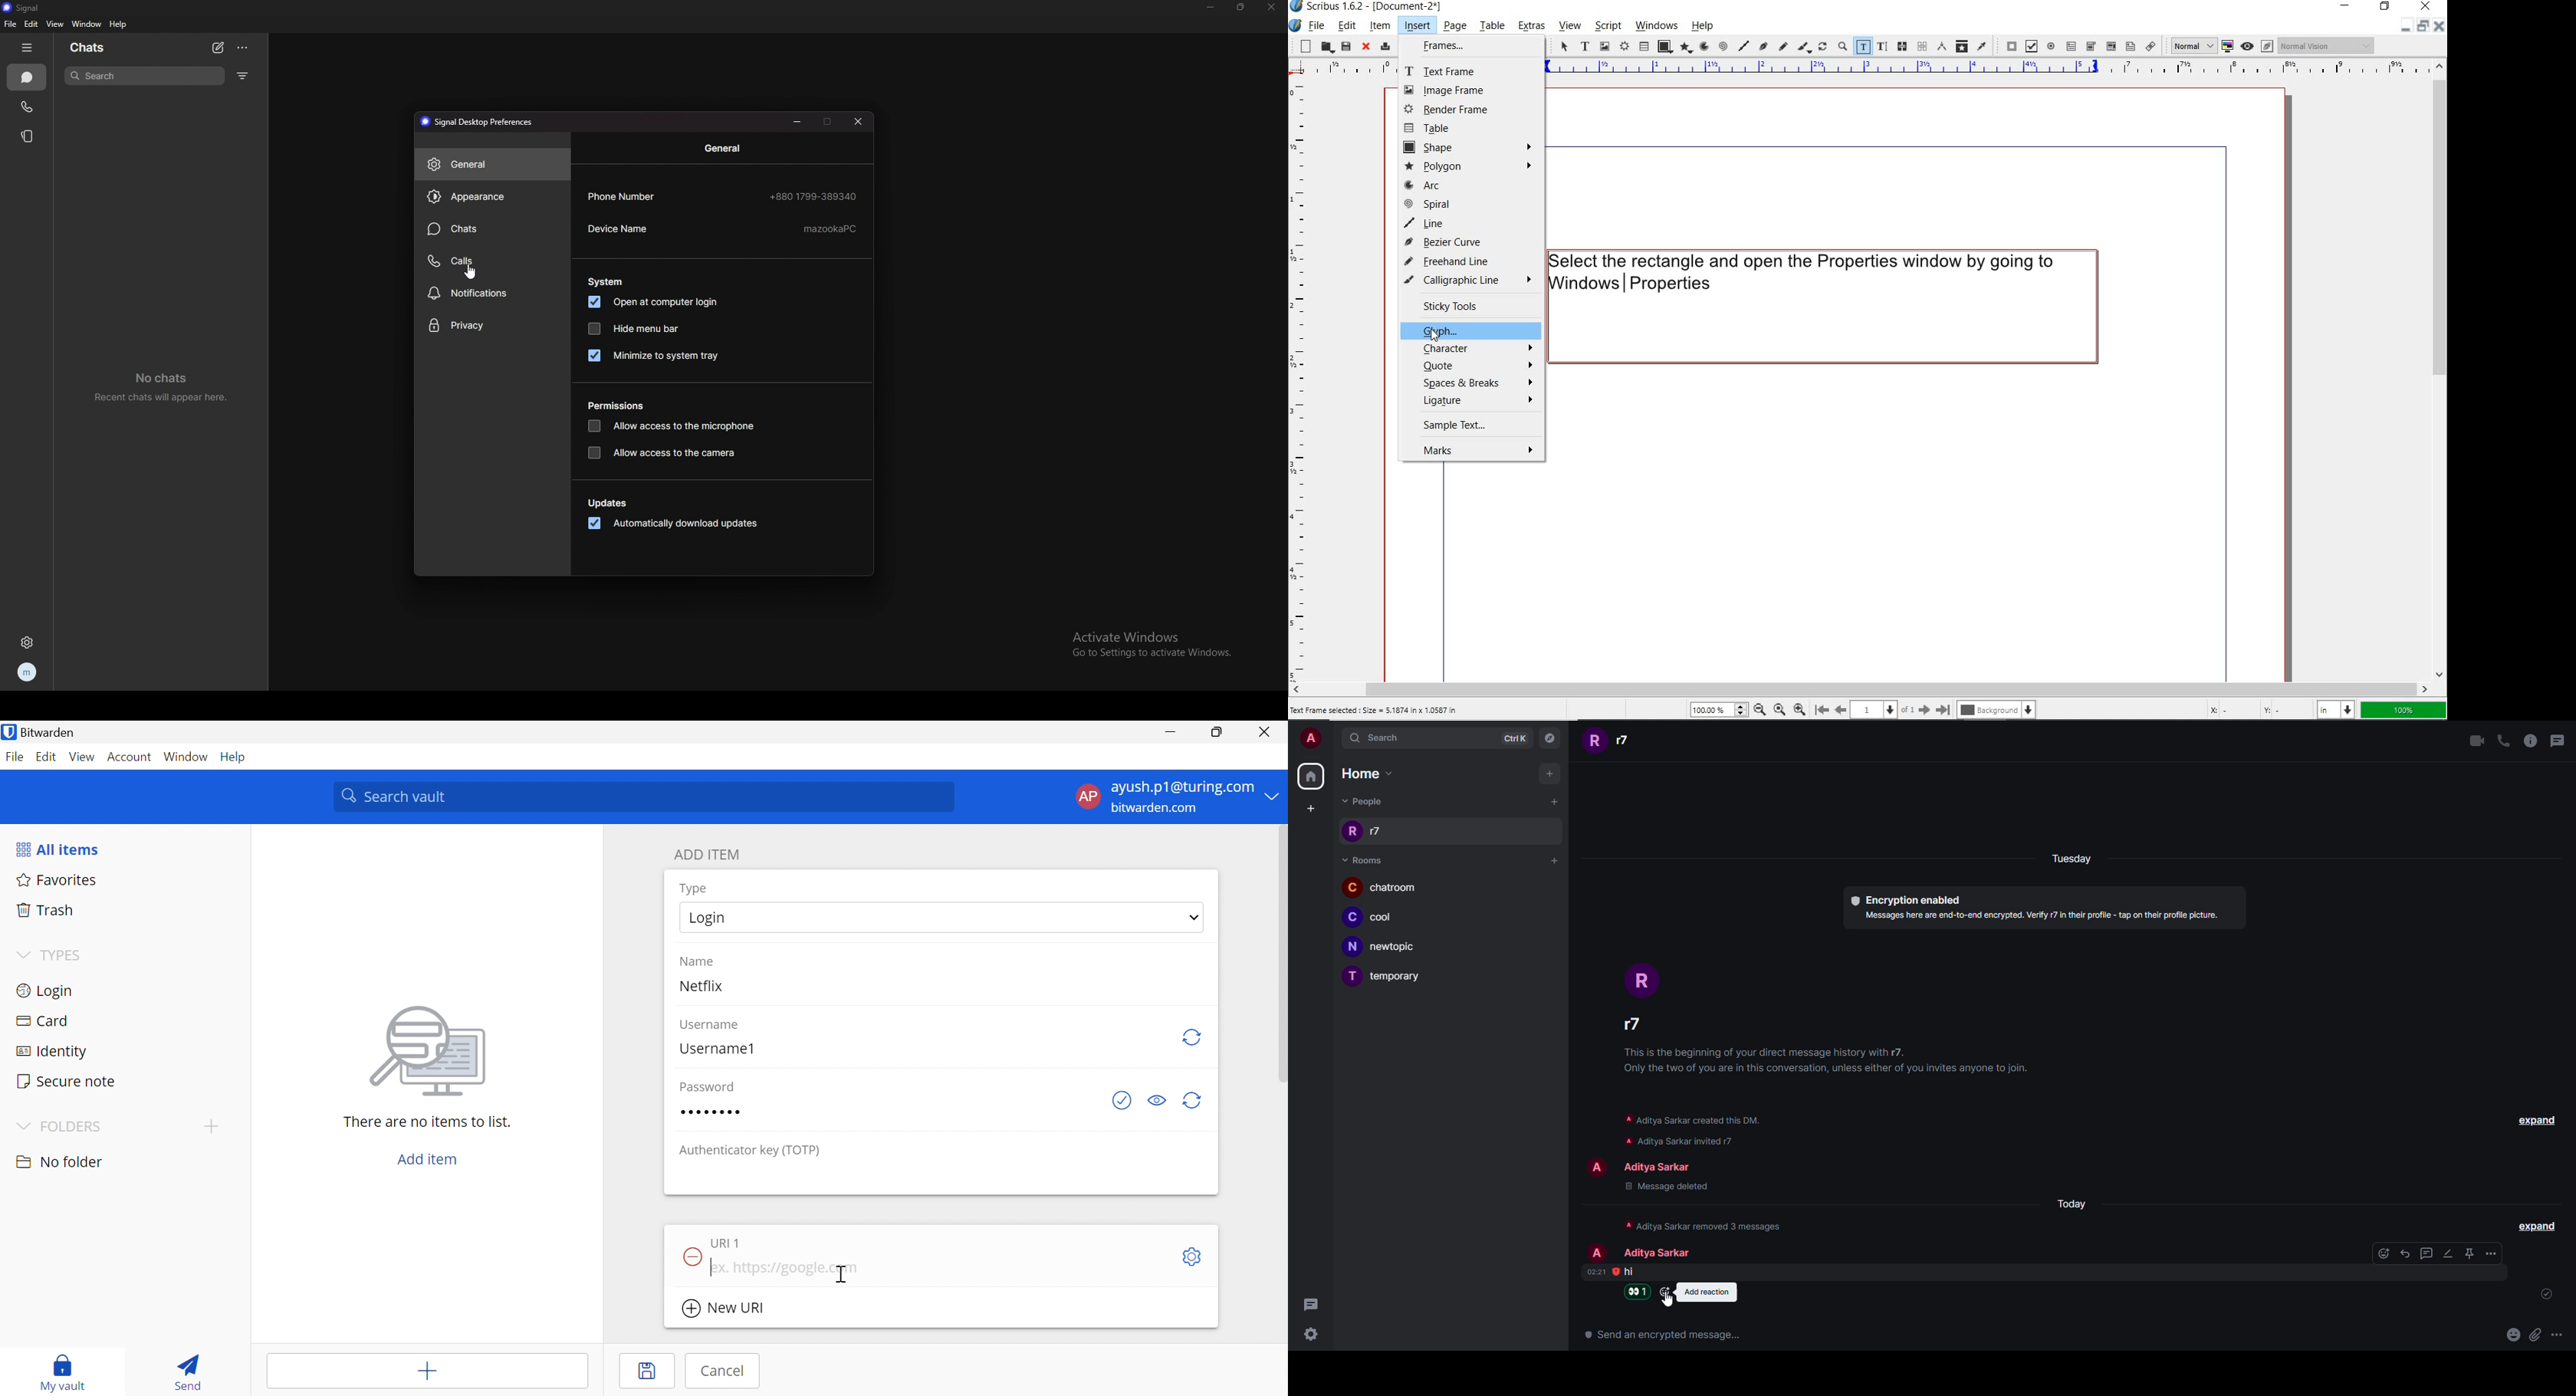 This screenshot has height=1400, width=2576. Describe the element at coordinates (1841, 47) in the screenshot. I see `zoom in or zoom out` at that location.